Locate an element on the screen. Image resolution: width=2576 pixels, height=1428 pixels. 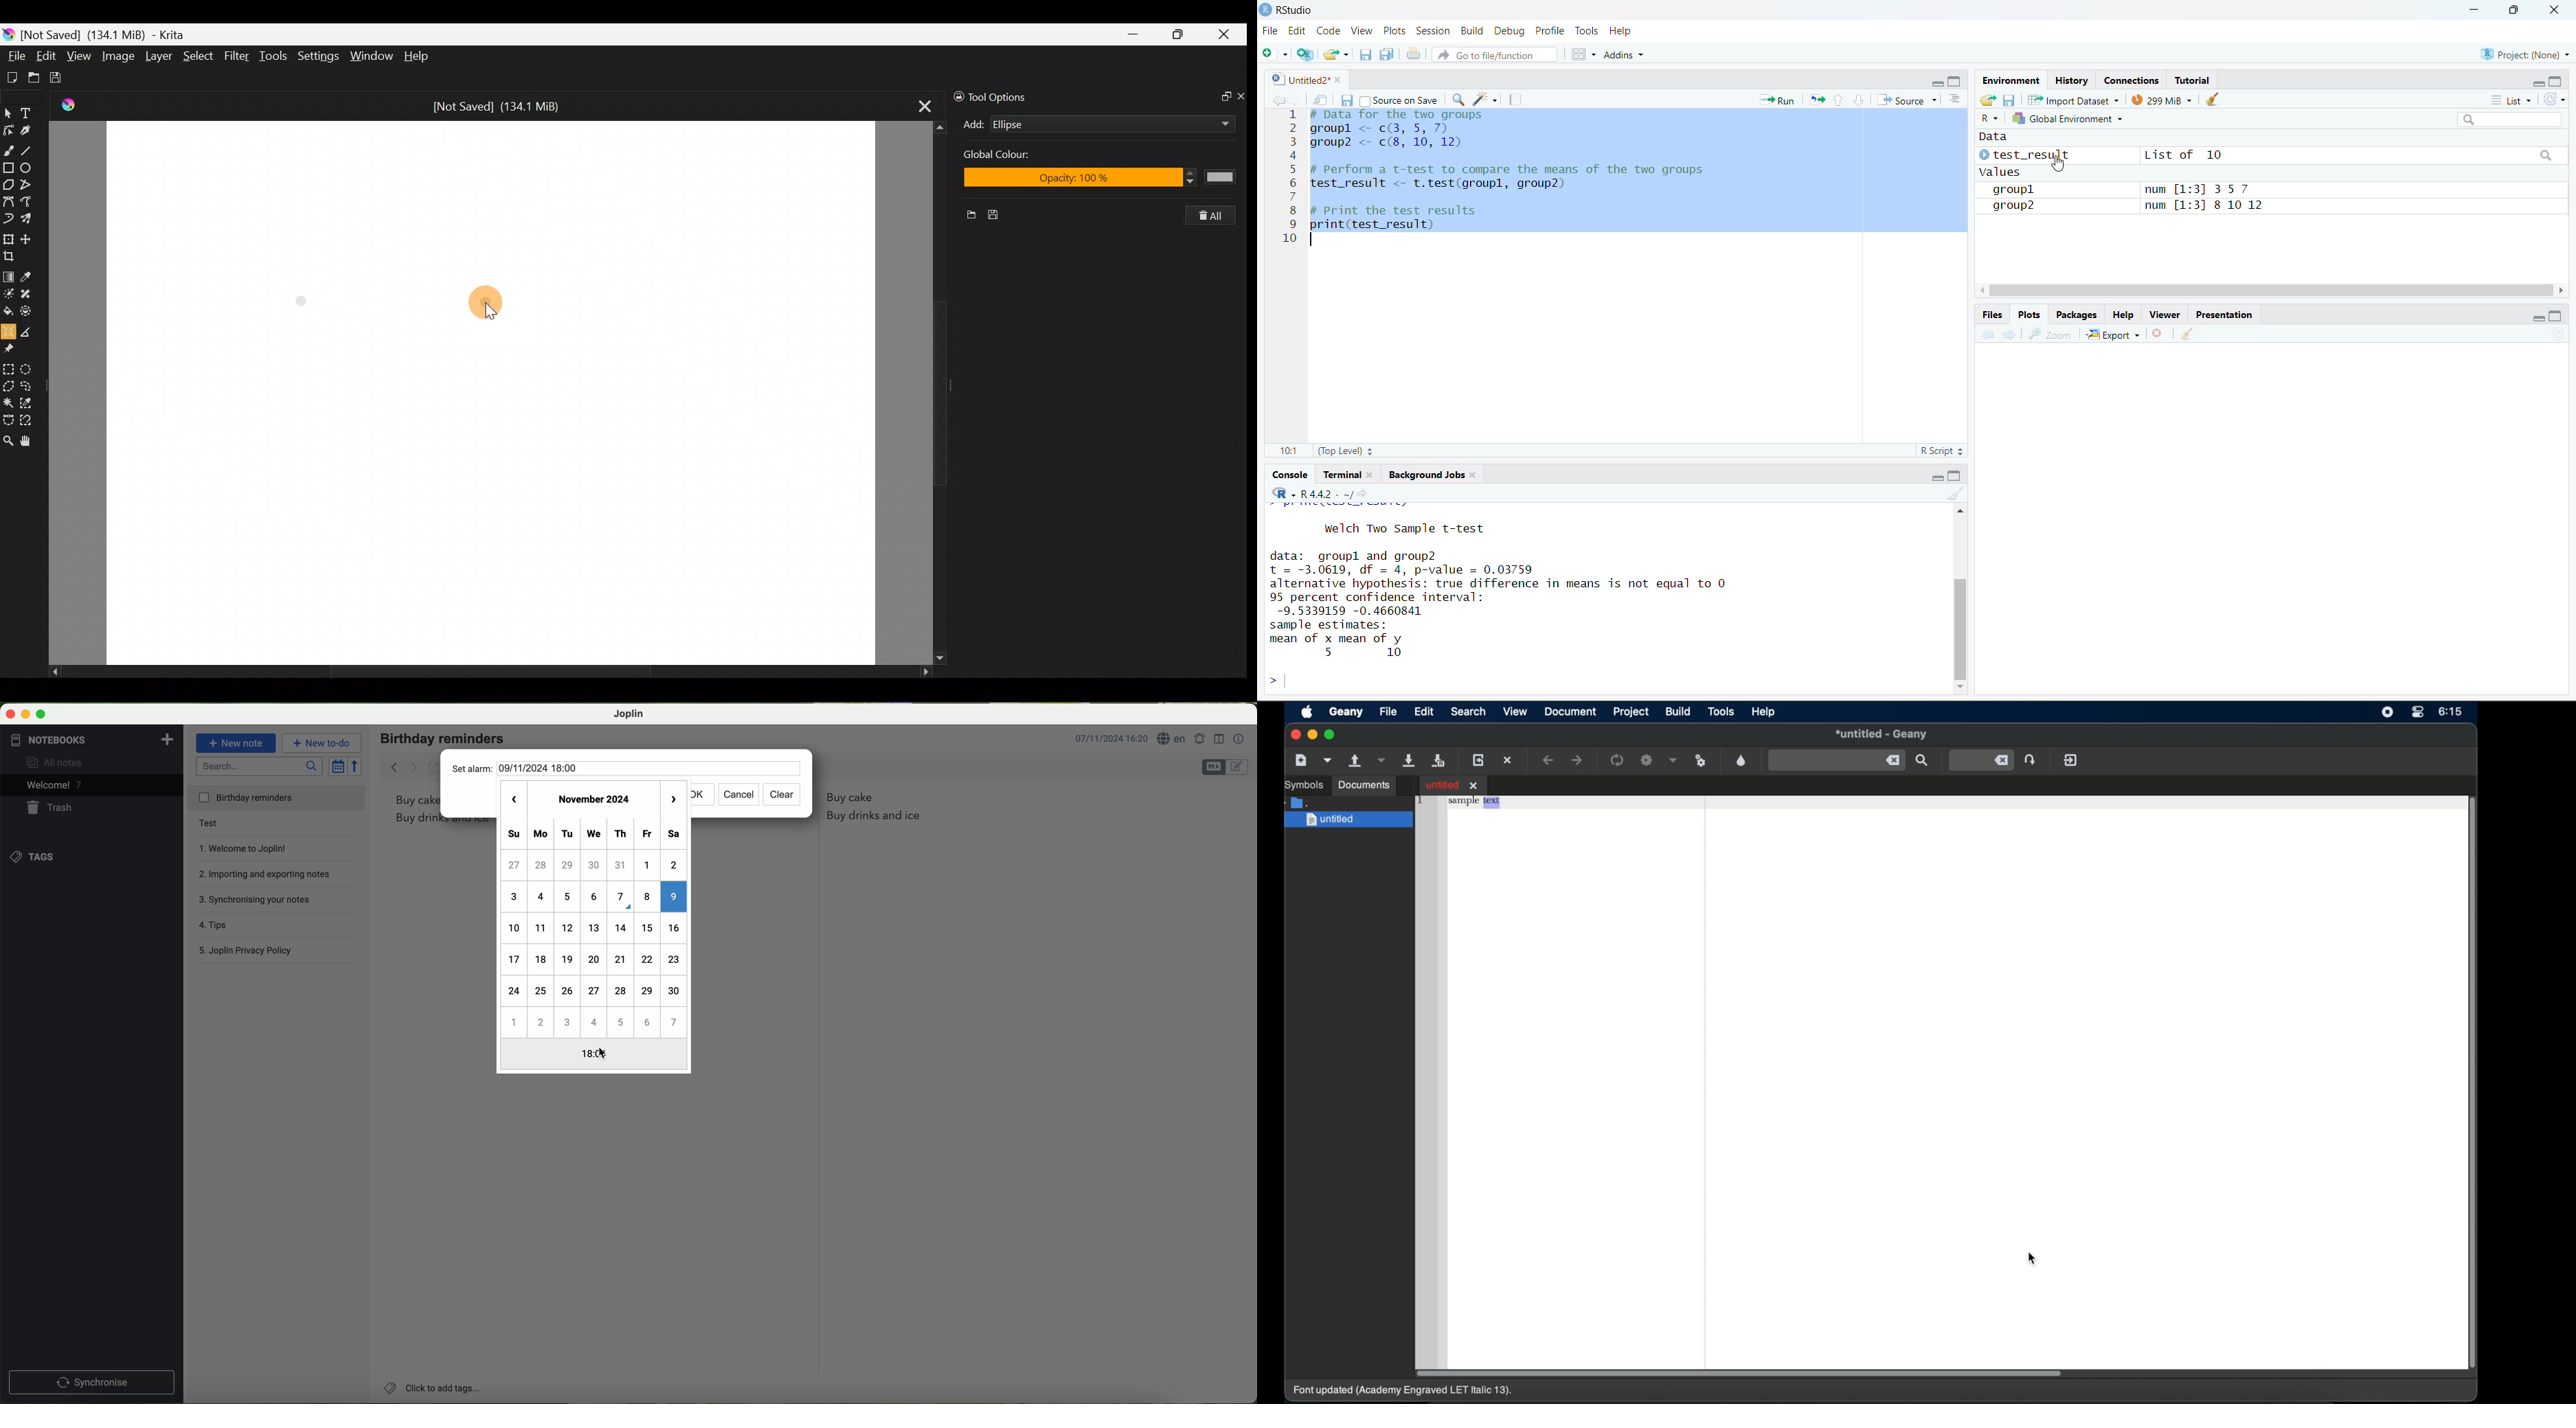
R is located at coordinates (1989, 119).